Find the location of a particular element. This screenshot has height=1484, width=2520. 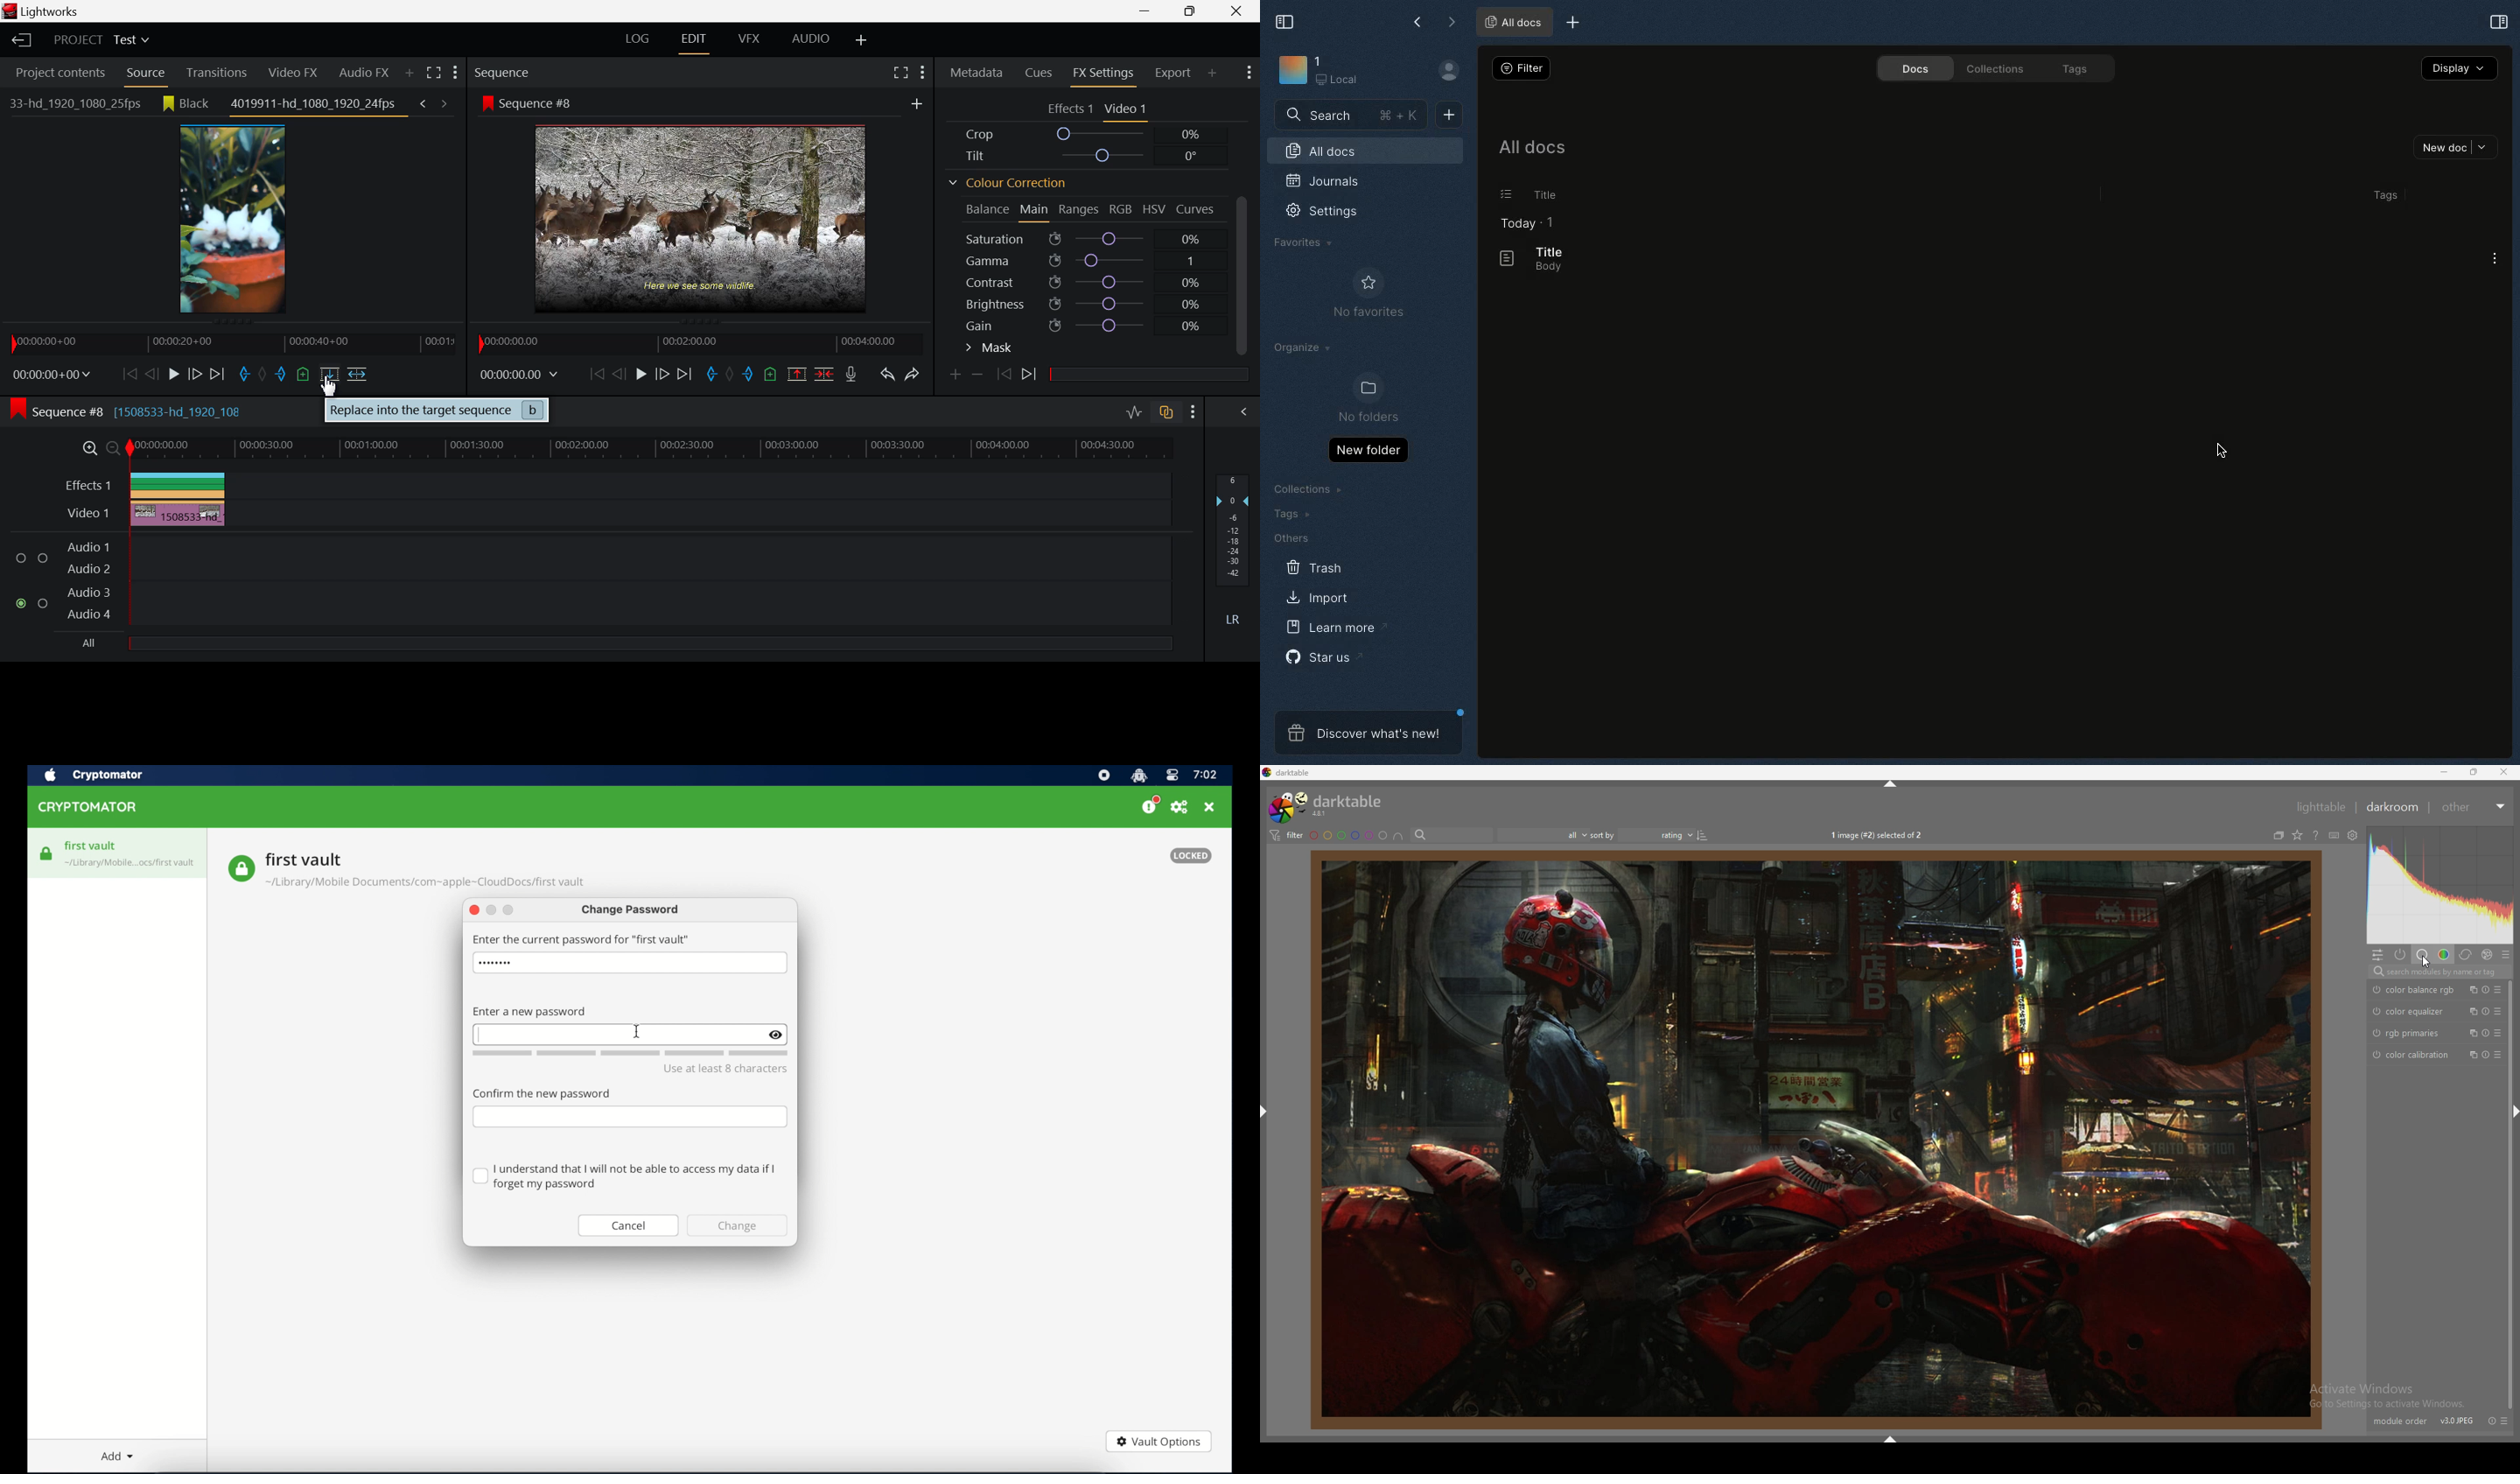

maimize is located at coordinates (508, 911).